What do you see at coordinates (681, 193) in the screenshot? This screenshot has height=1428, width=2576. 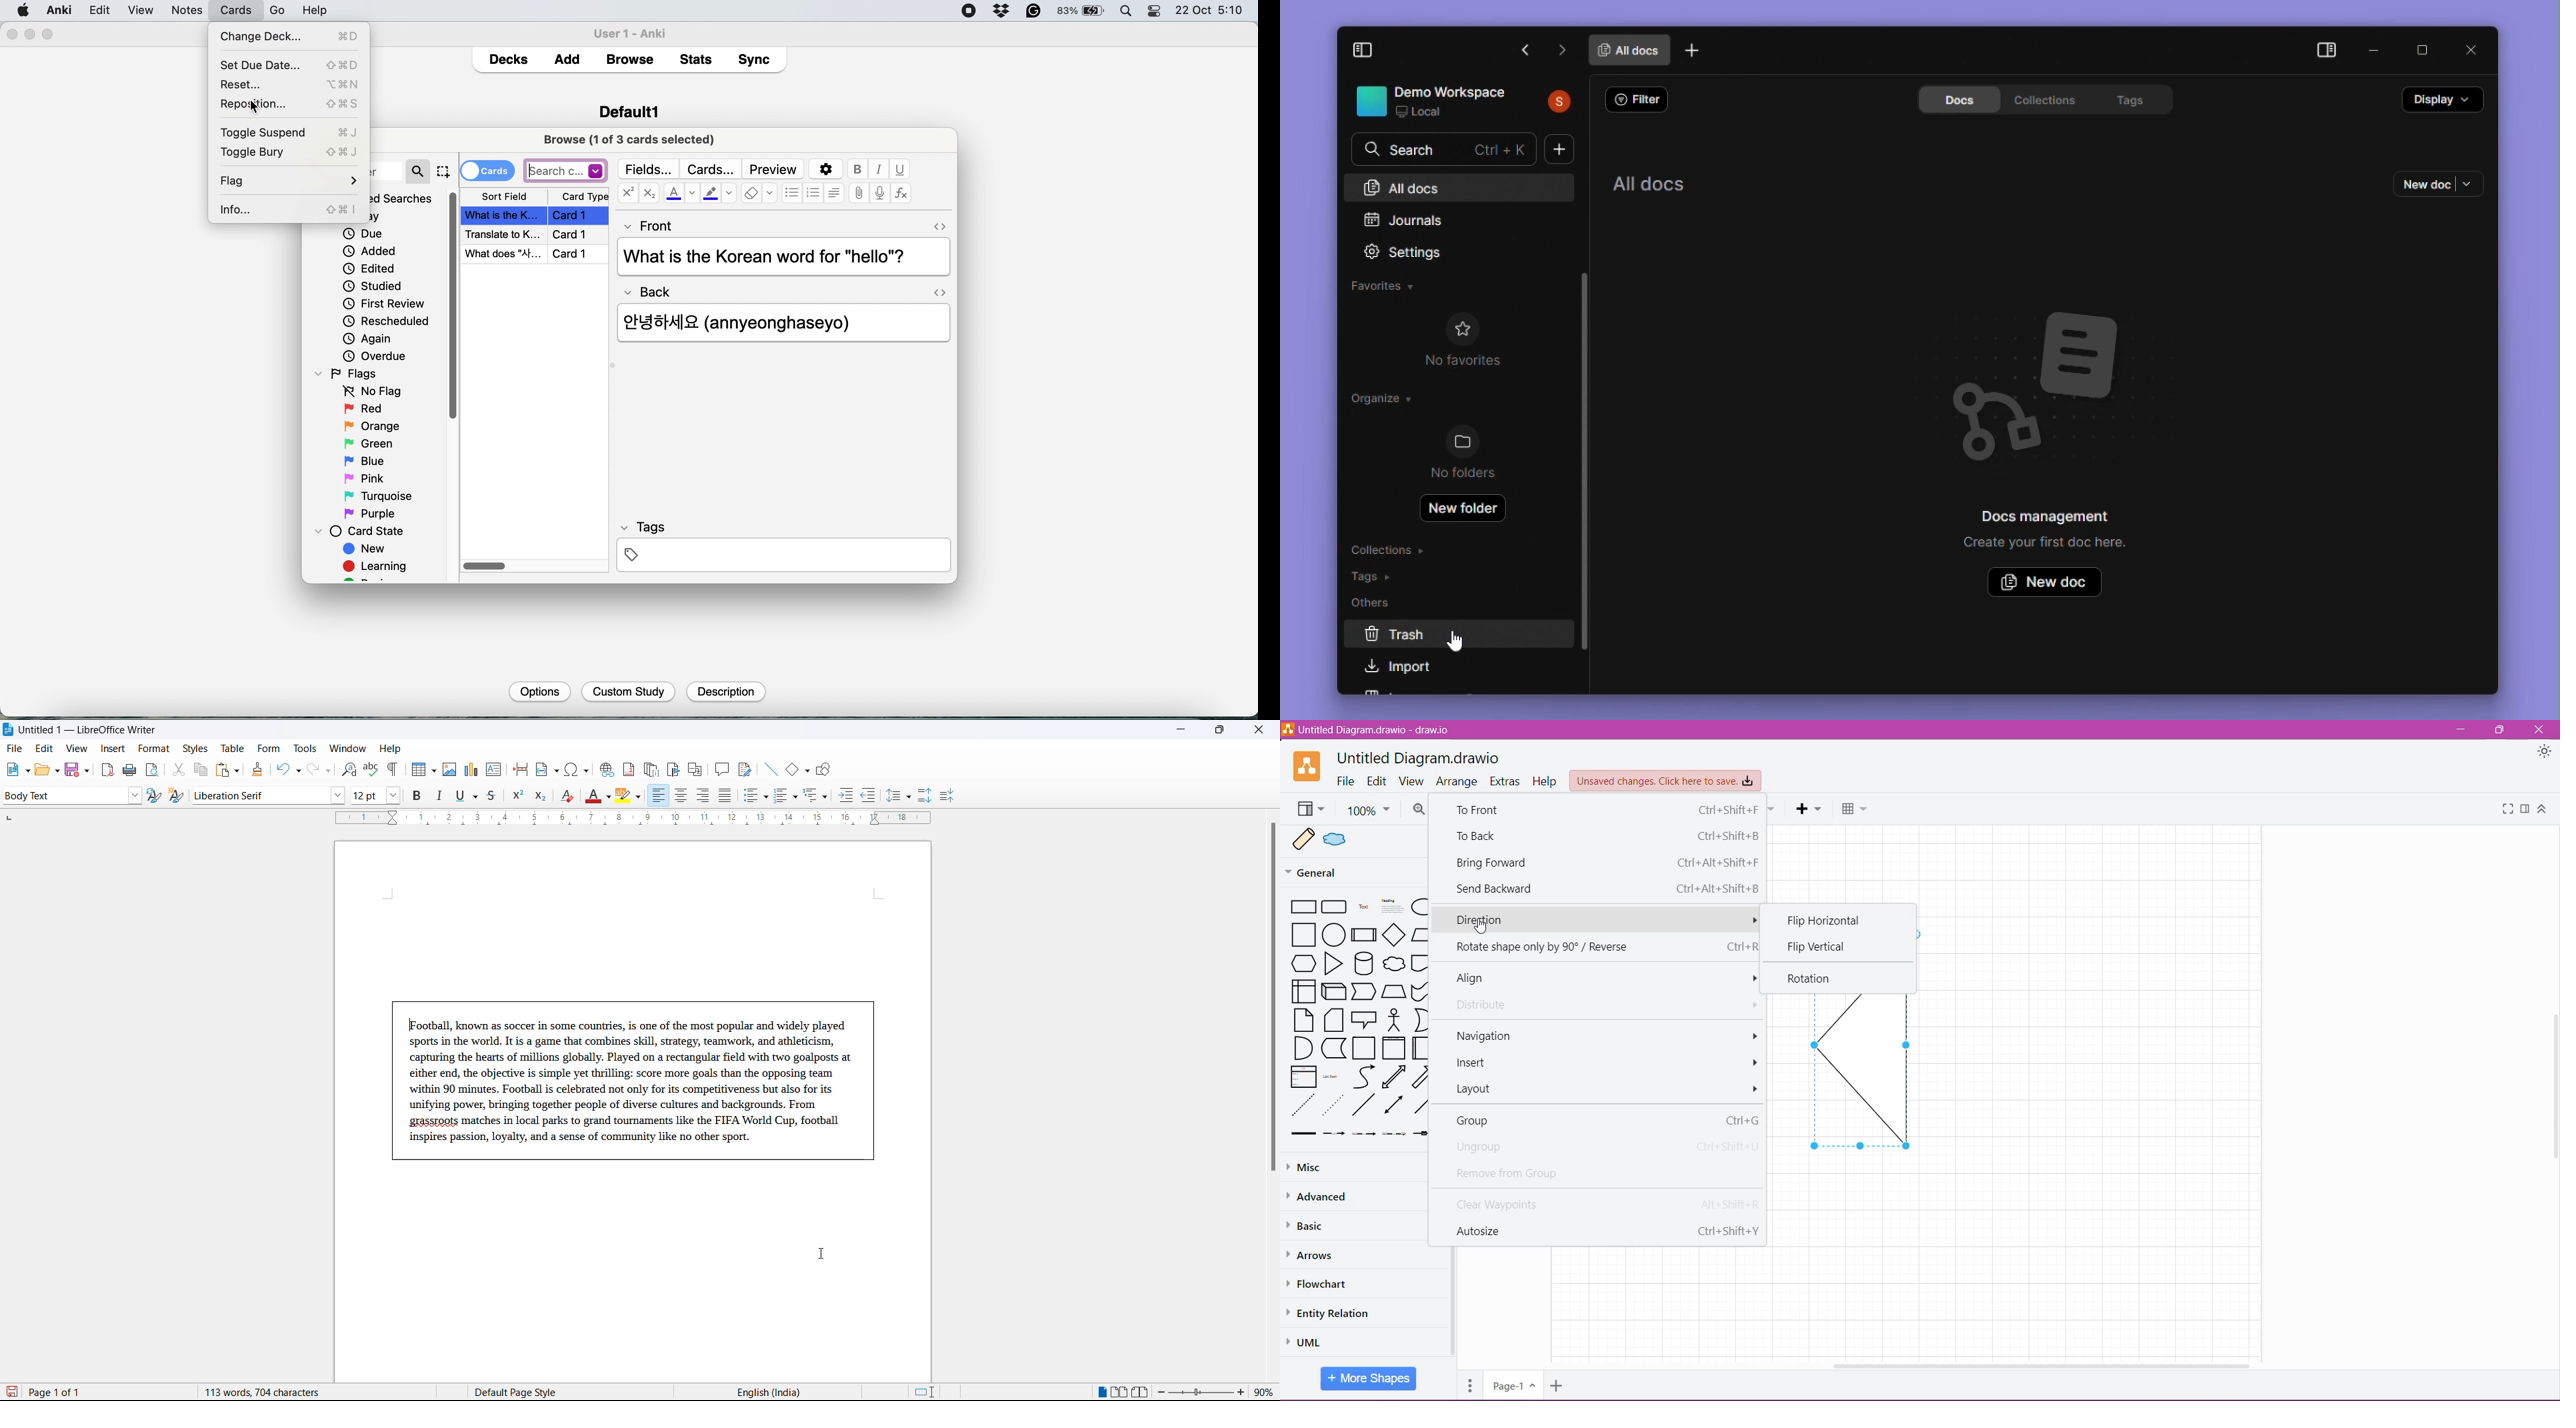 I see `text color` at bounding box center [681, 193].